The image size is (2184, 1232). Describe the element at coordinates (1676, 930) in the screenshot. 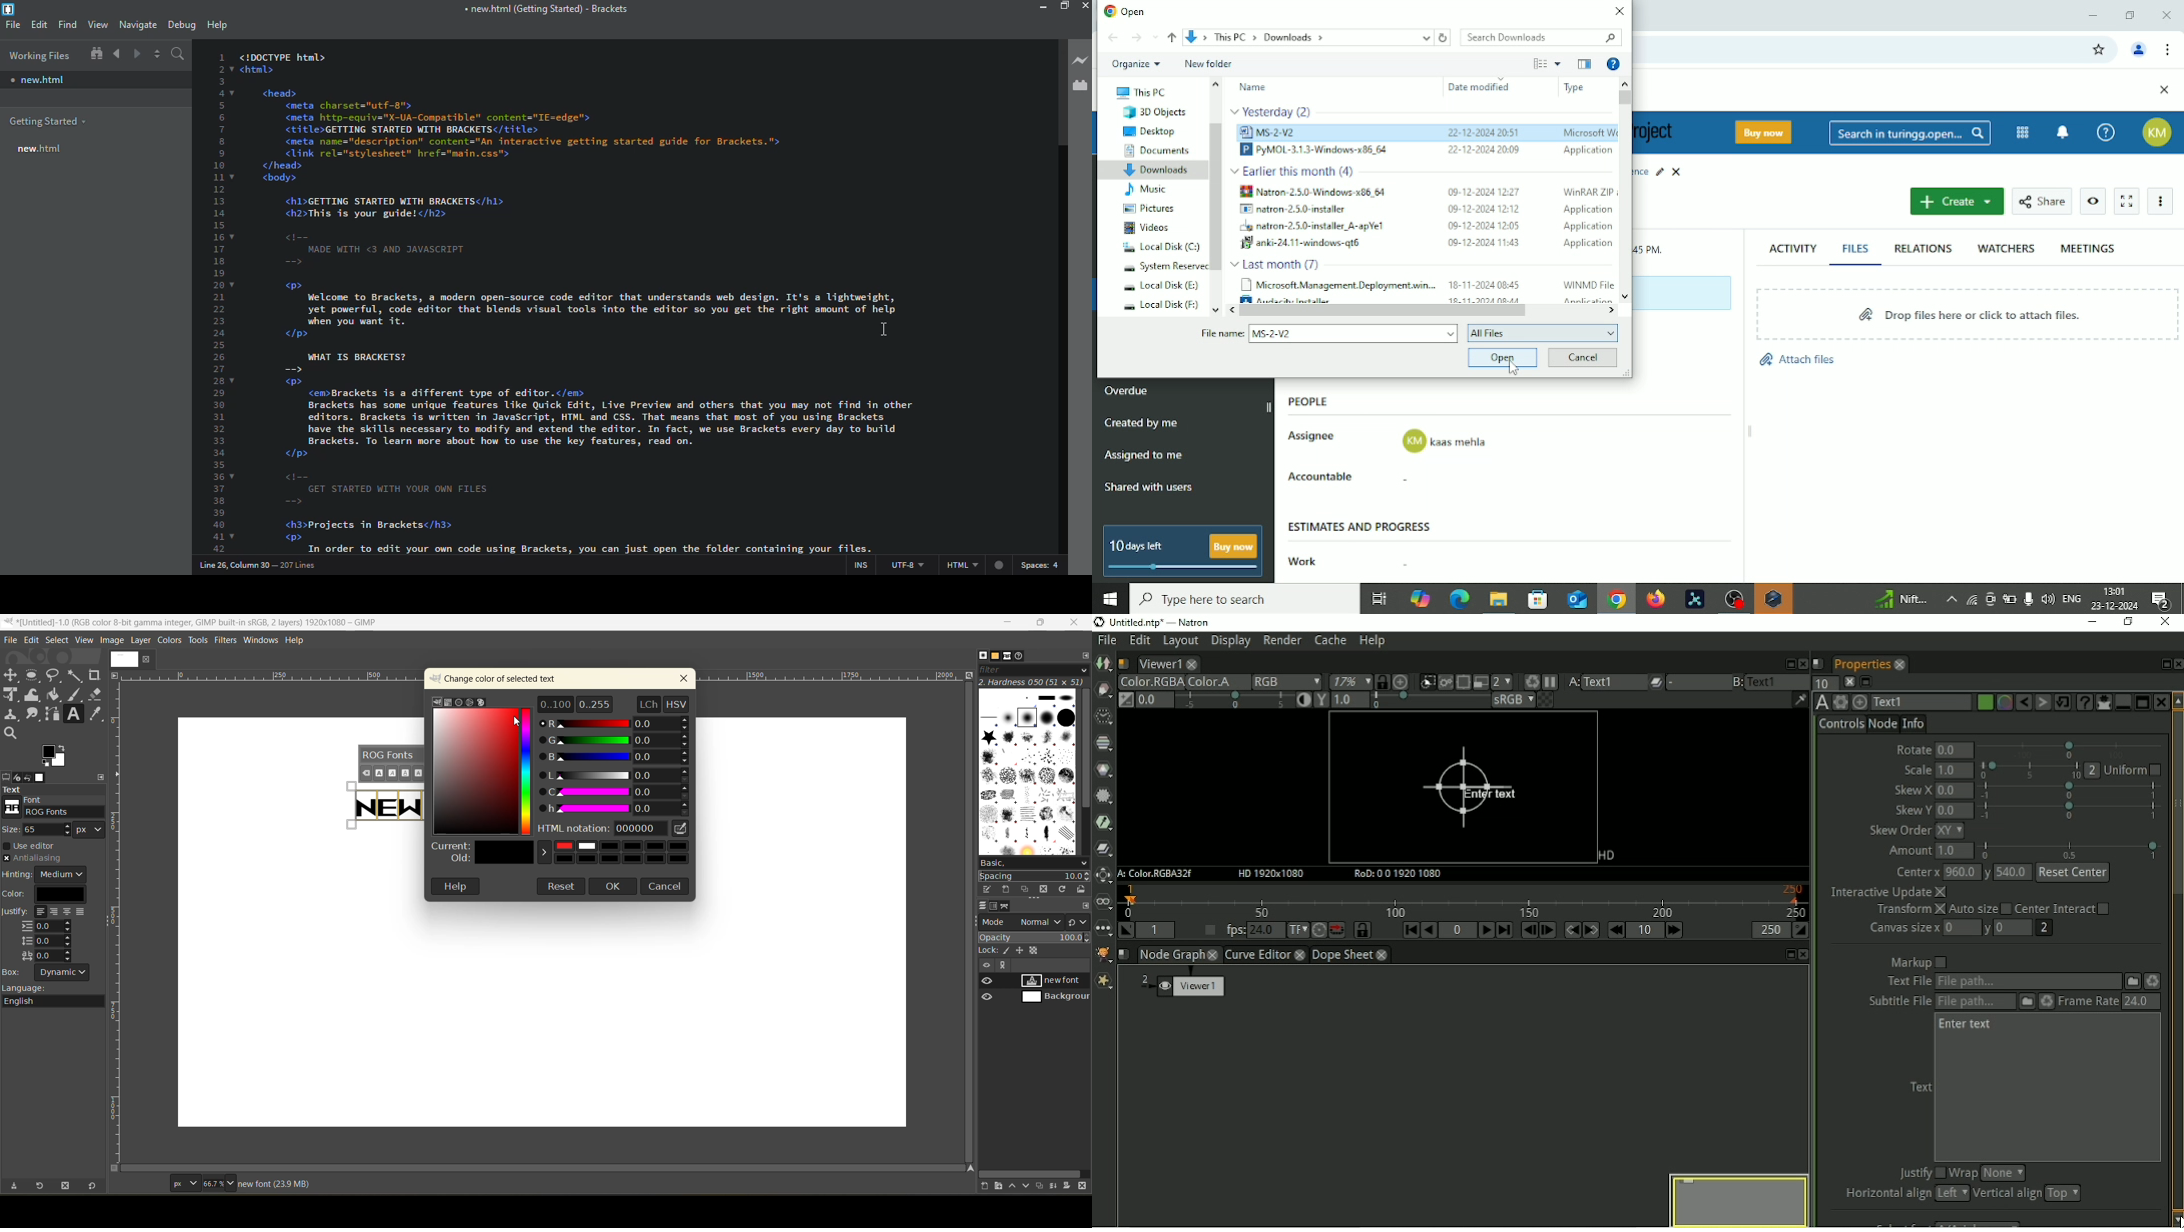

I see `Next increment` at that location.